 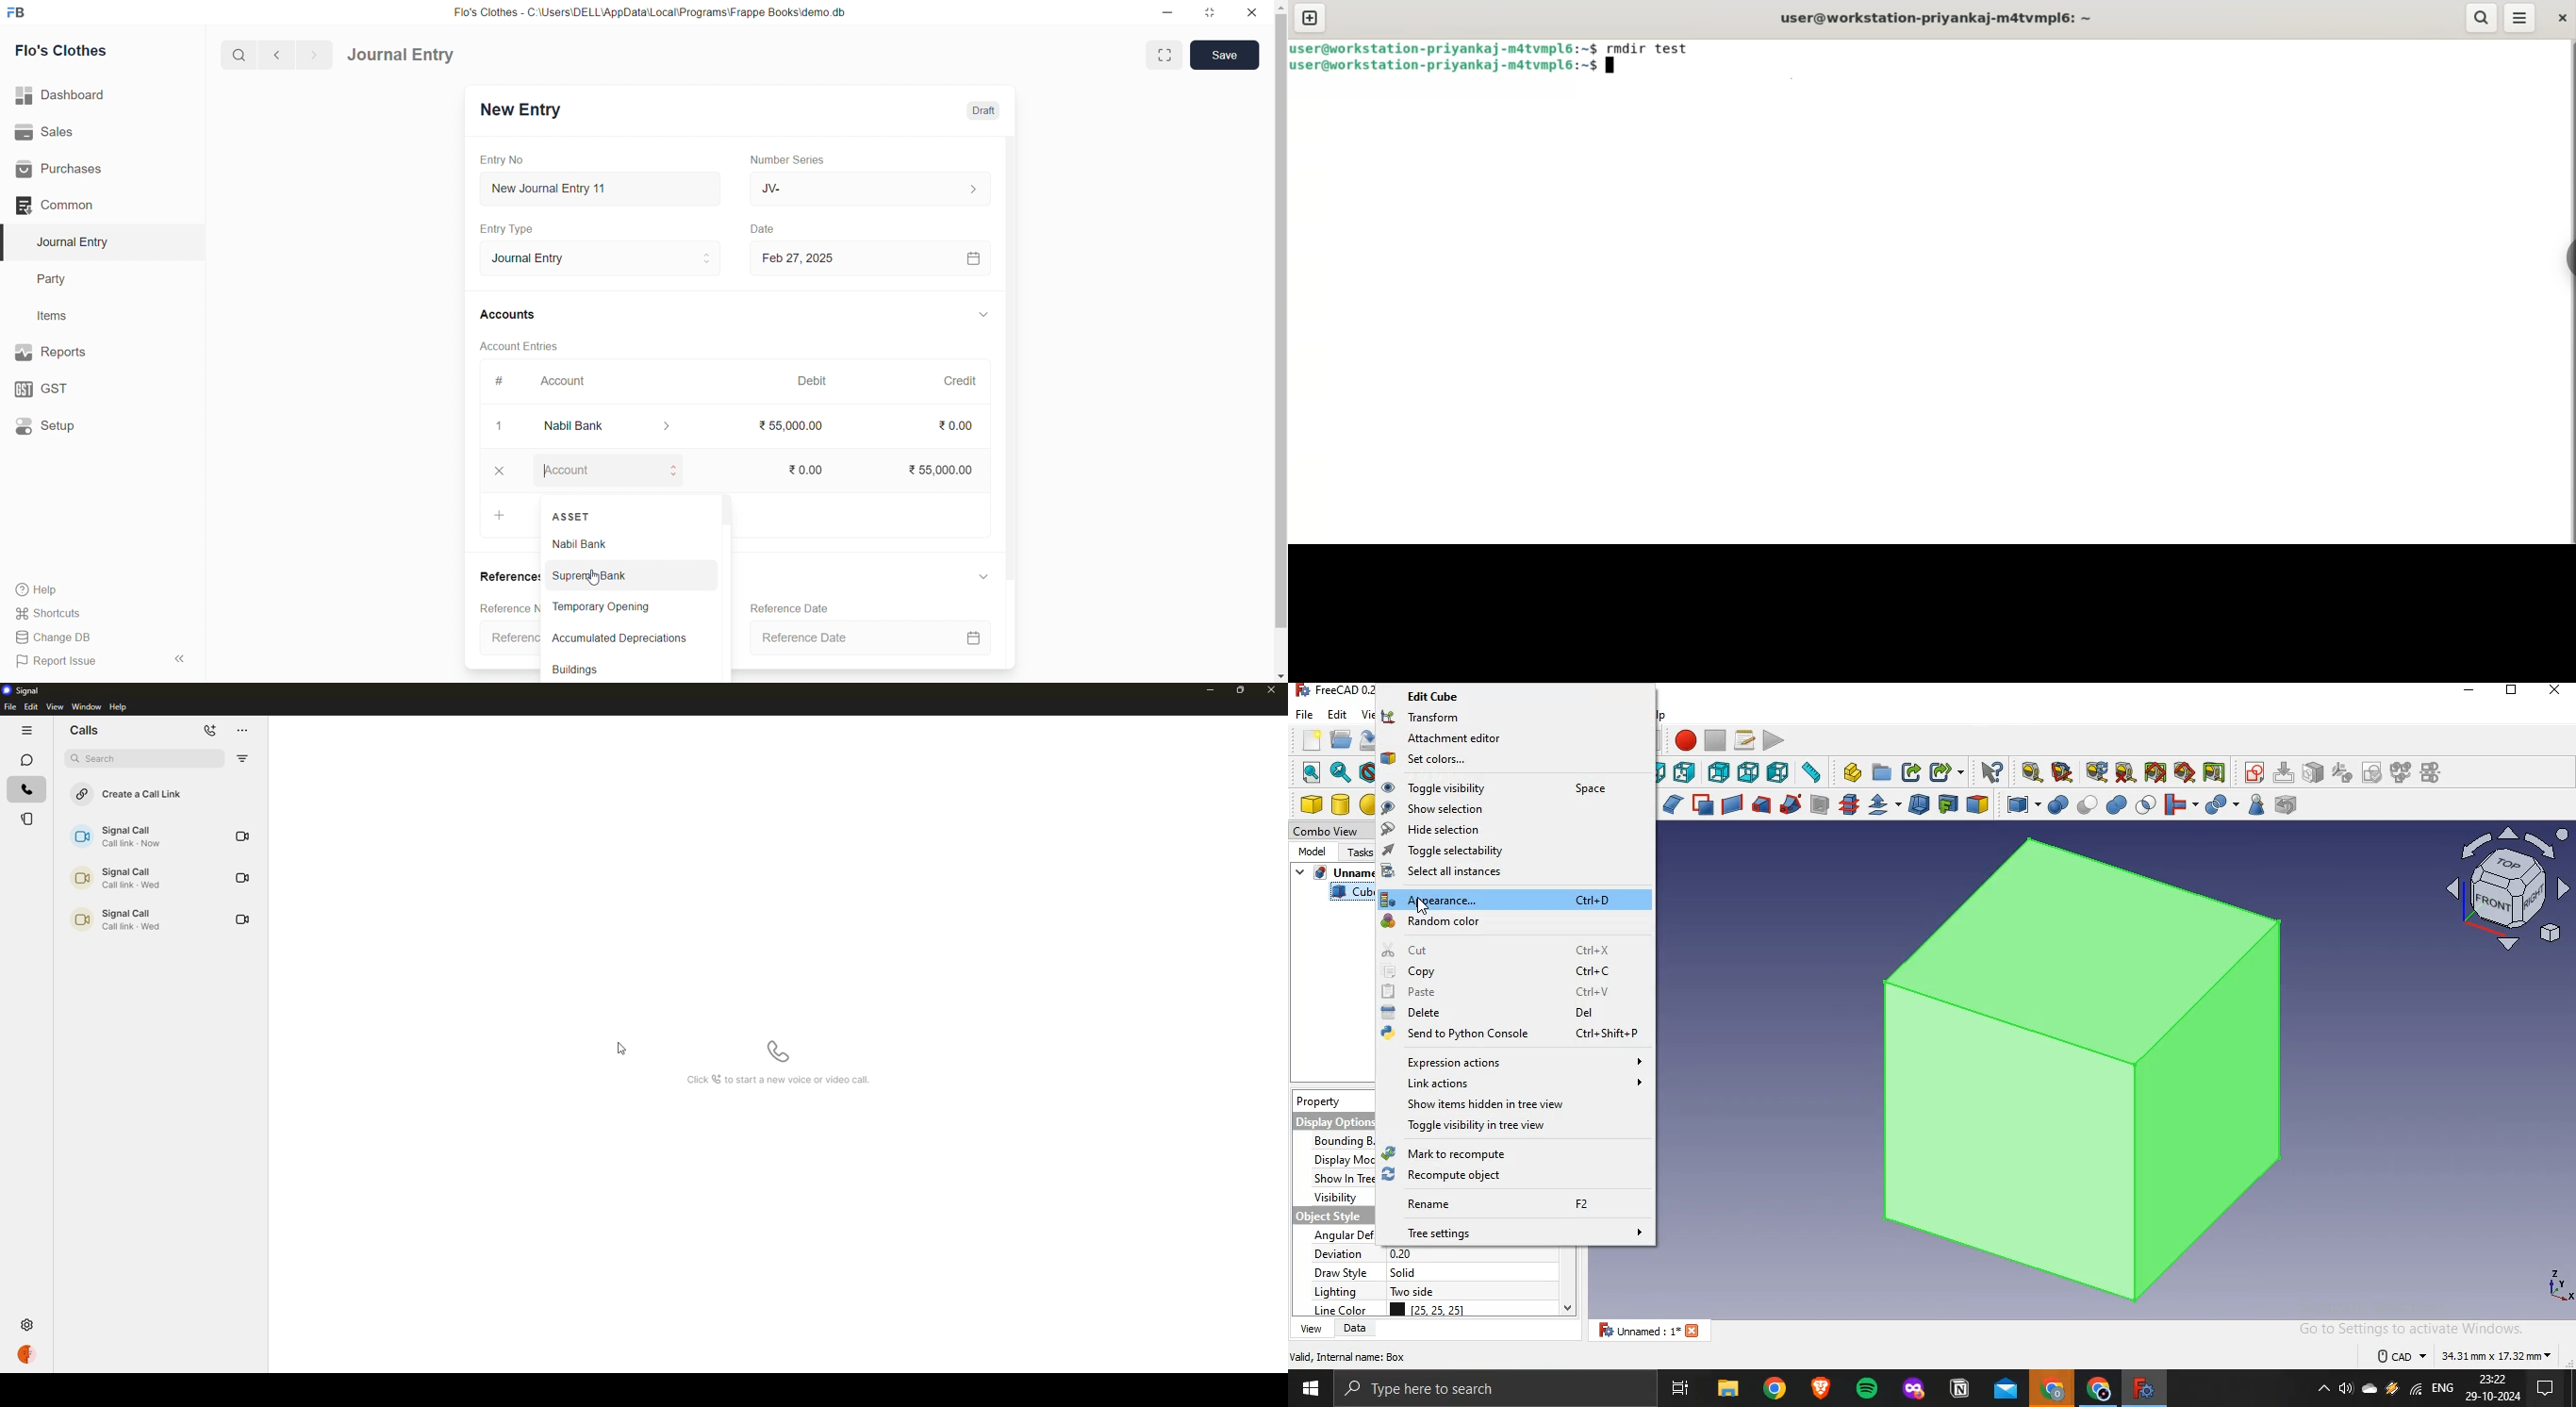 What do you see at coordinates (1280, 340) in the screenshot?
I see `vertical scroll bar` at bounding box center [1280, 340].